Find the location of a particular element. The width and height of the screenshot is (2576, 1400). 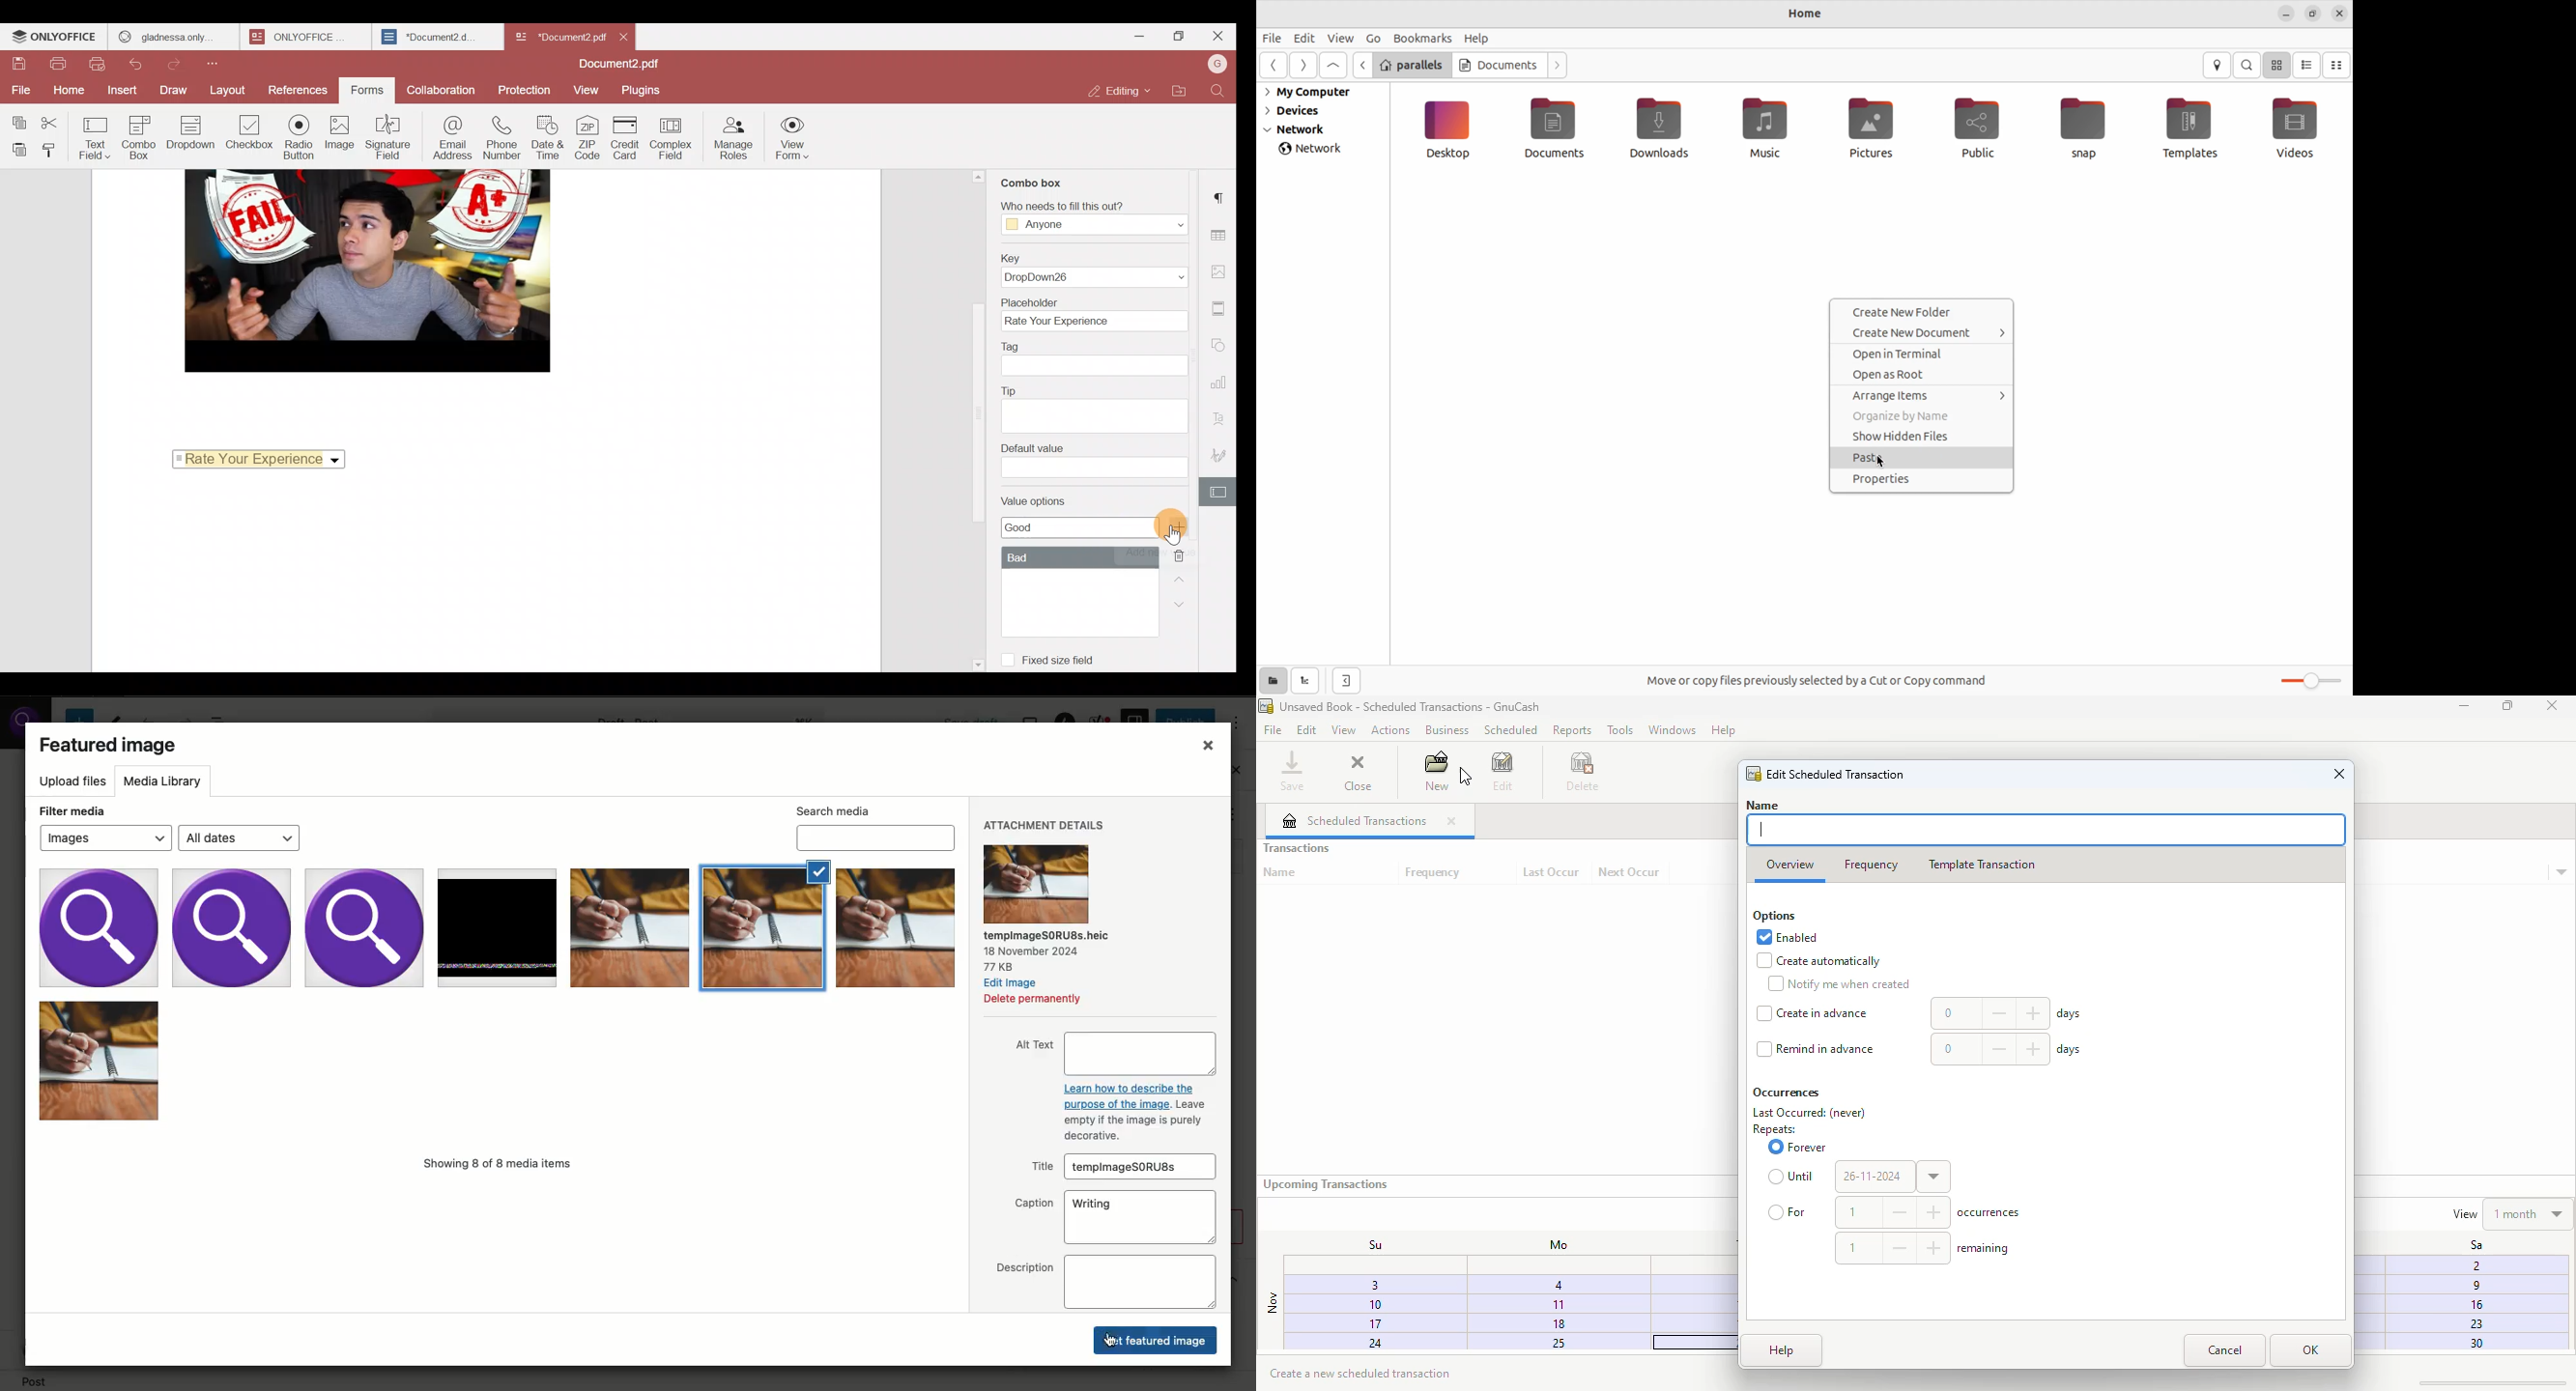

Tip is located at coordinates (1095, 407).